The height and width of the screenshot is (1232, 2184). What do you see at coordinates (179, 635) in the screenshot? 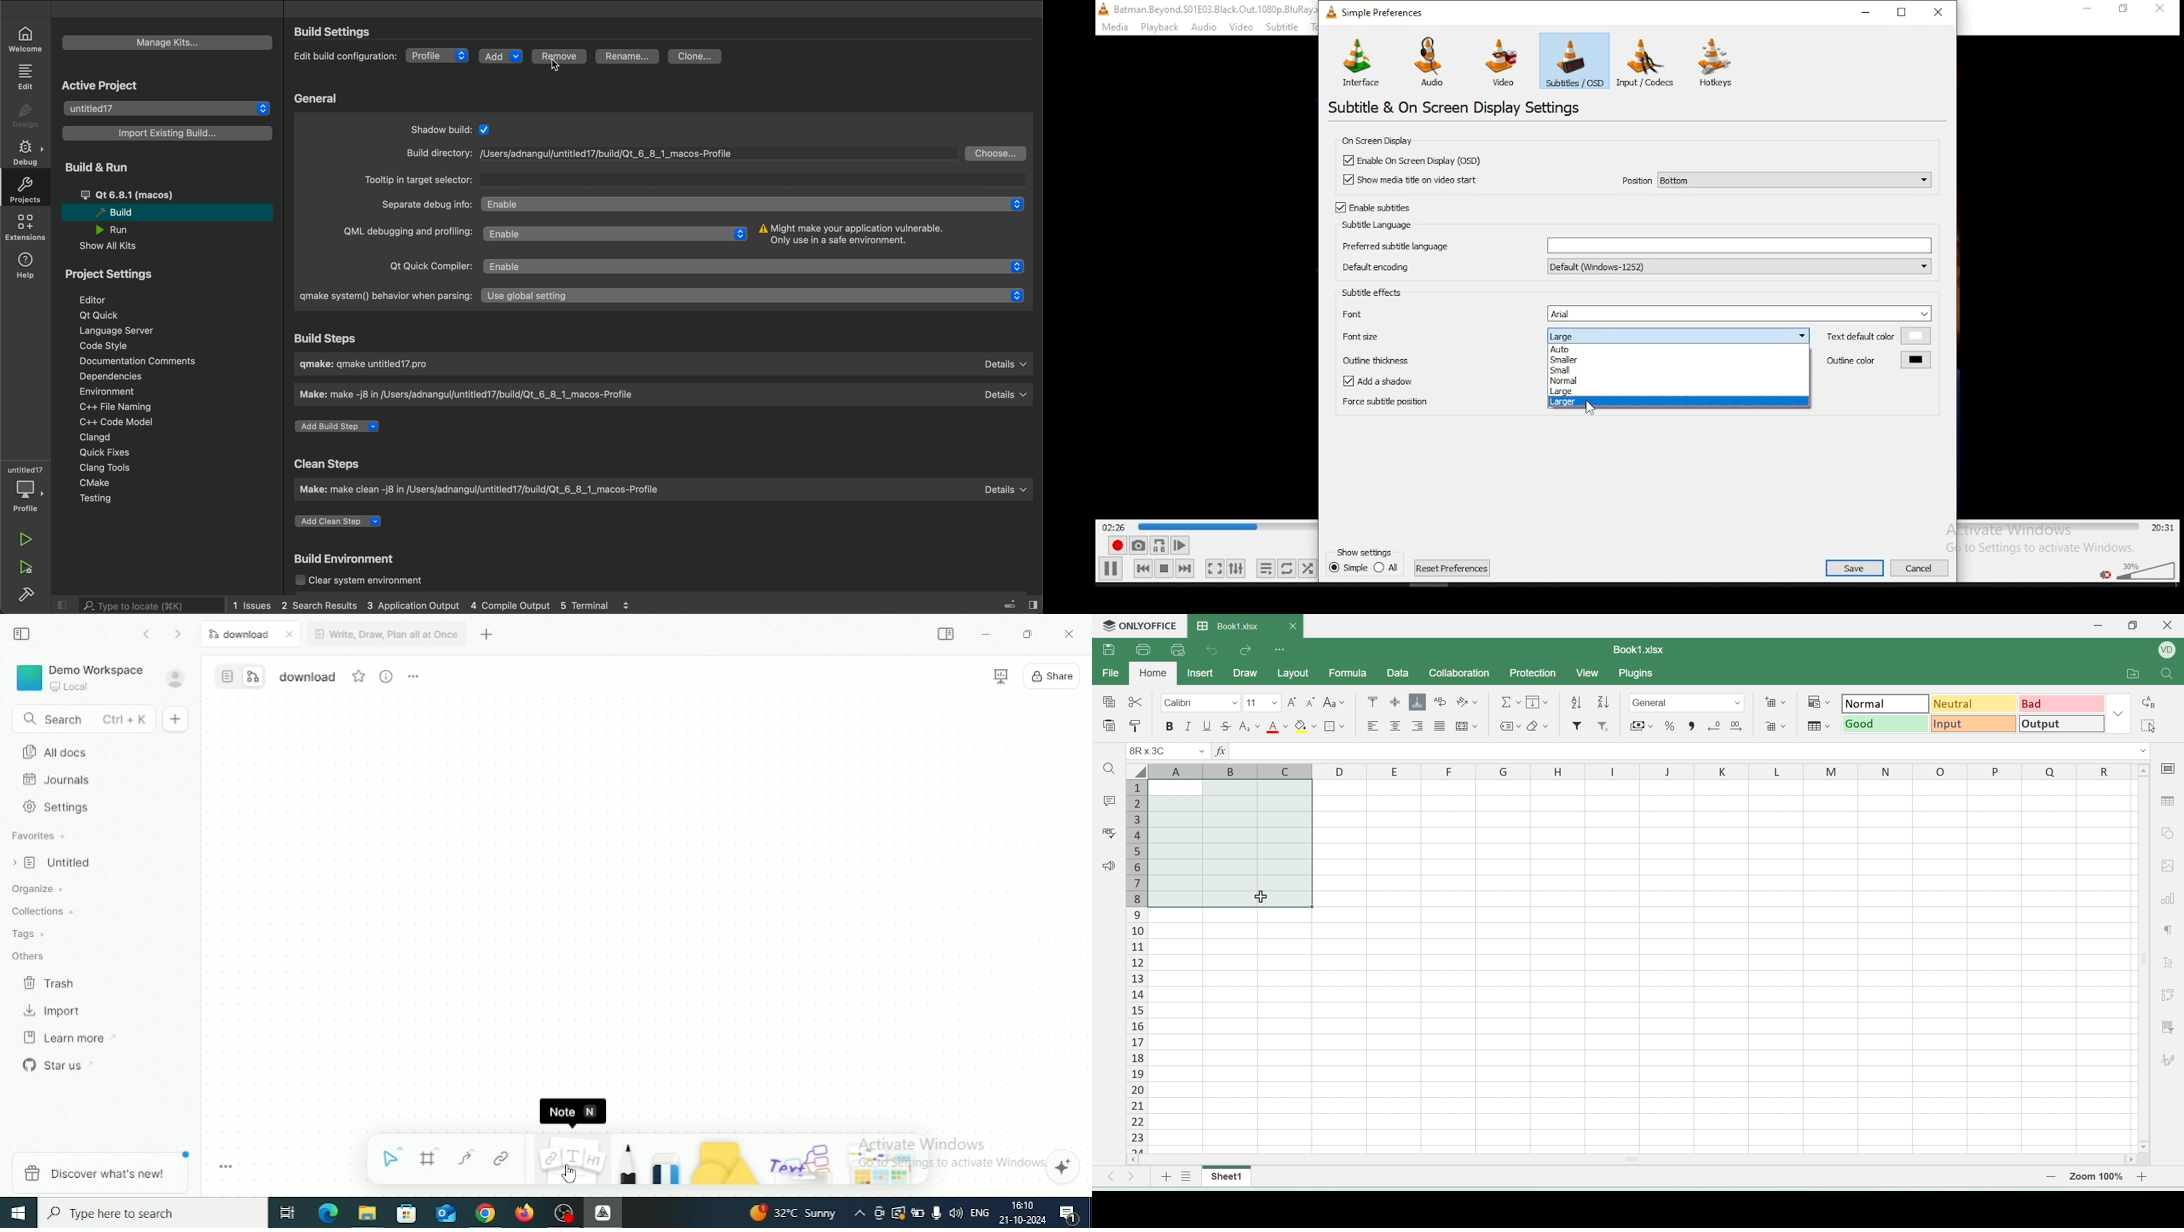
I see `Go forward` at bounding box center [179, 635].